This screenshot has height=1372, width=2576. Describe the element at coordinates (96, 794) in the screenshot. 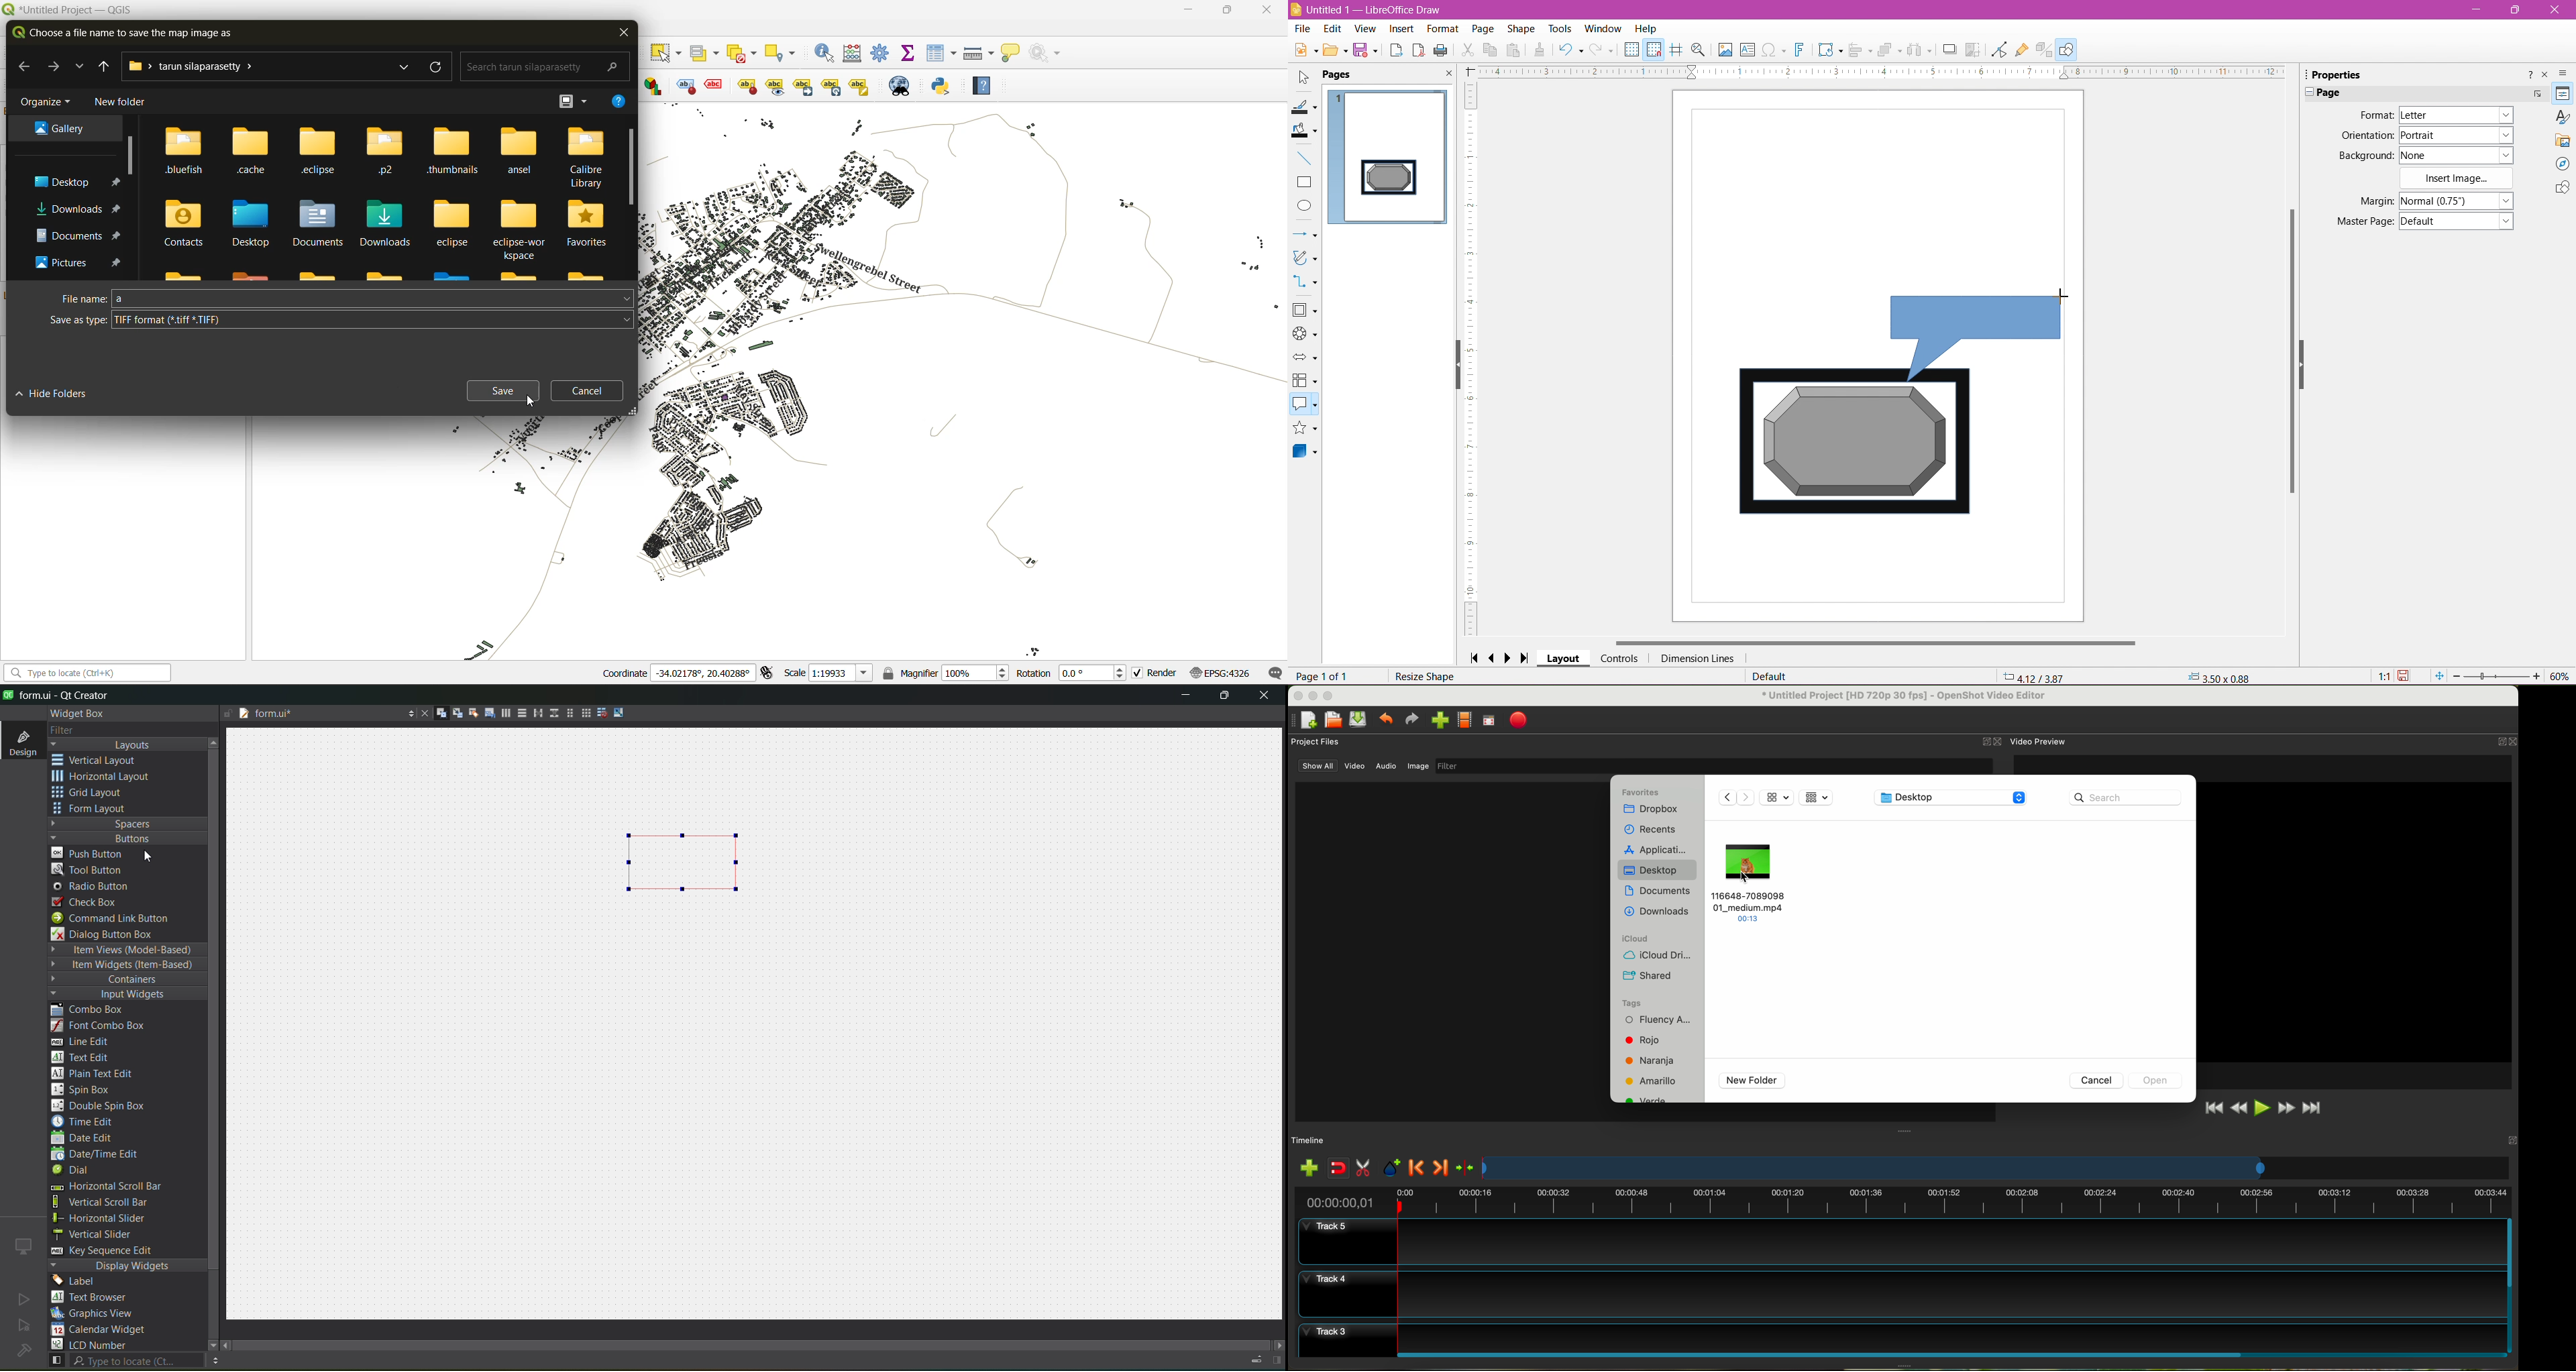

I see `grid` at that location.